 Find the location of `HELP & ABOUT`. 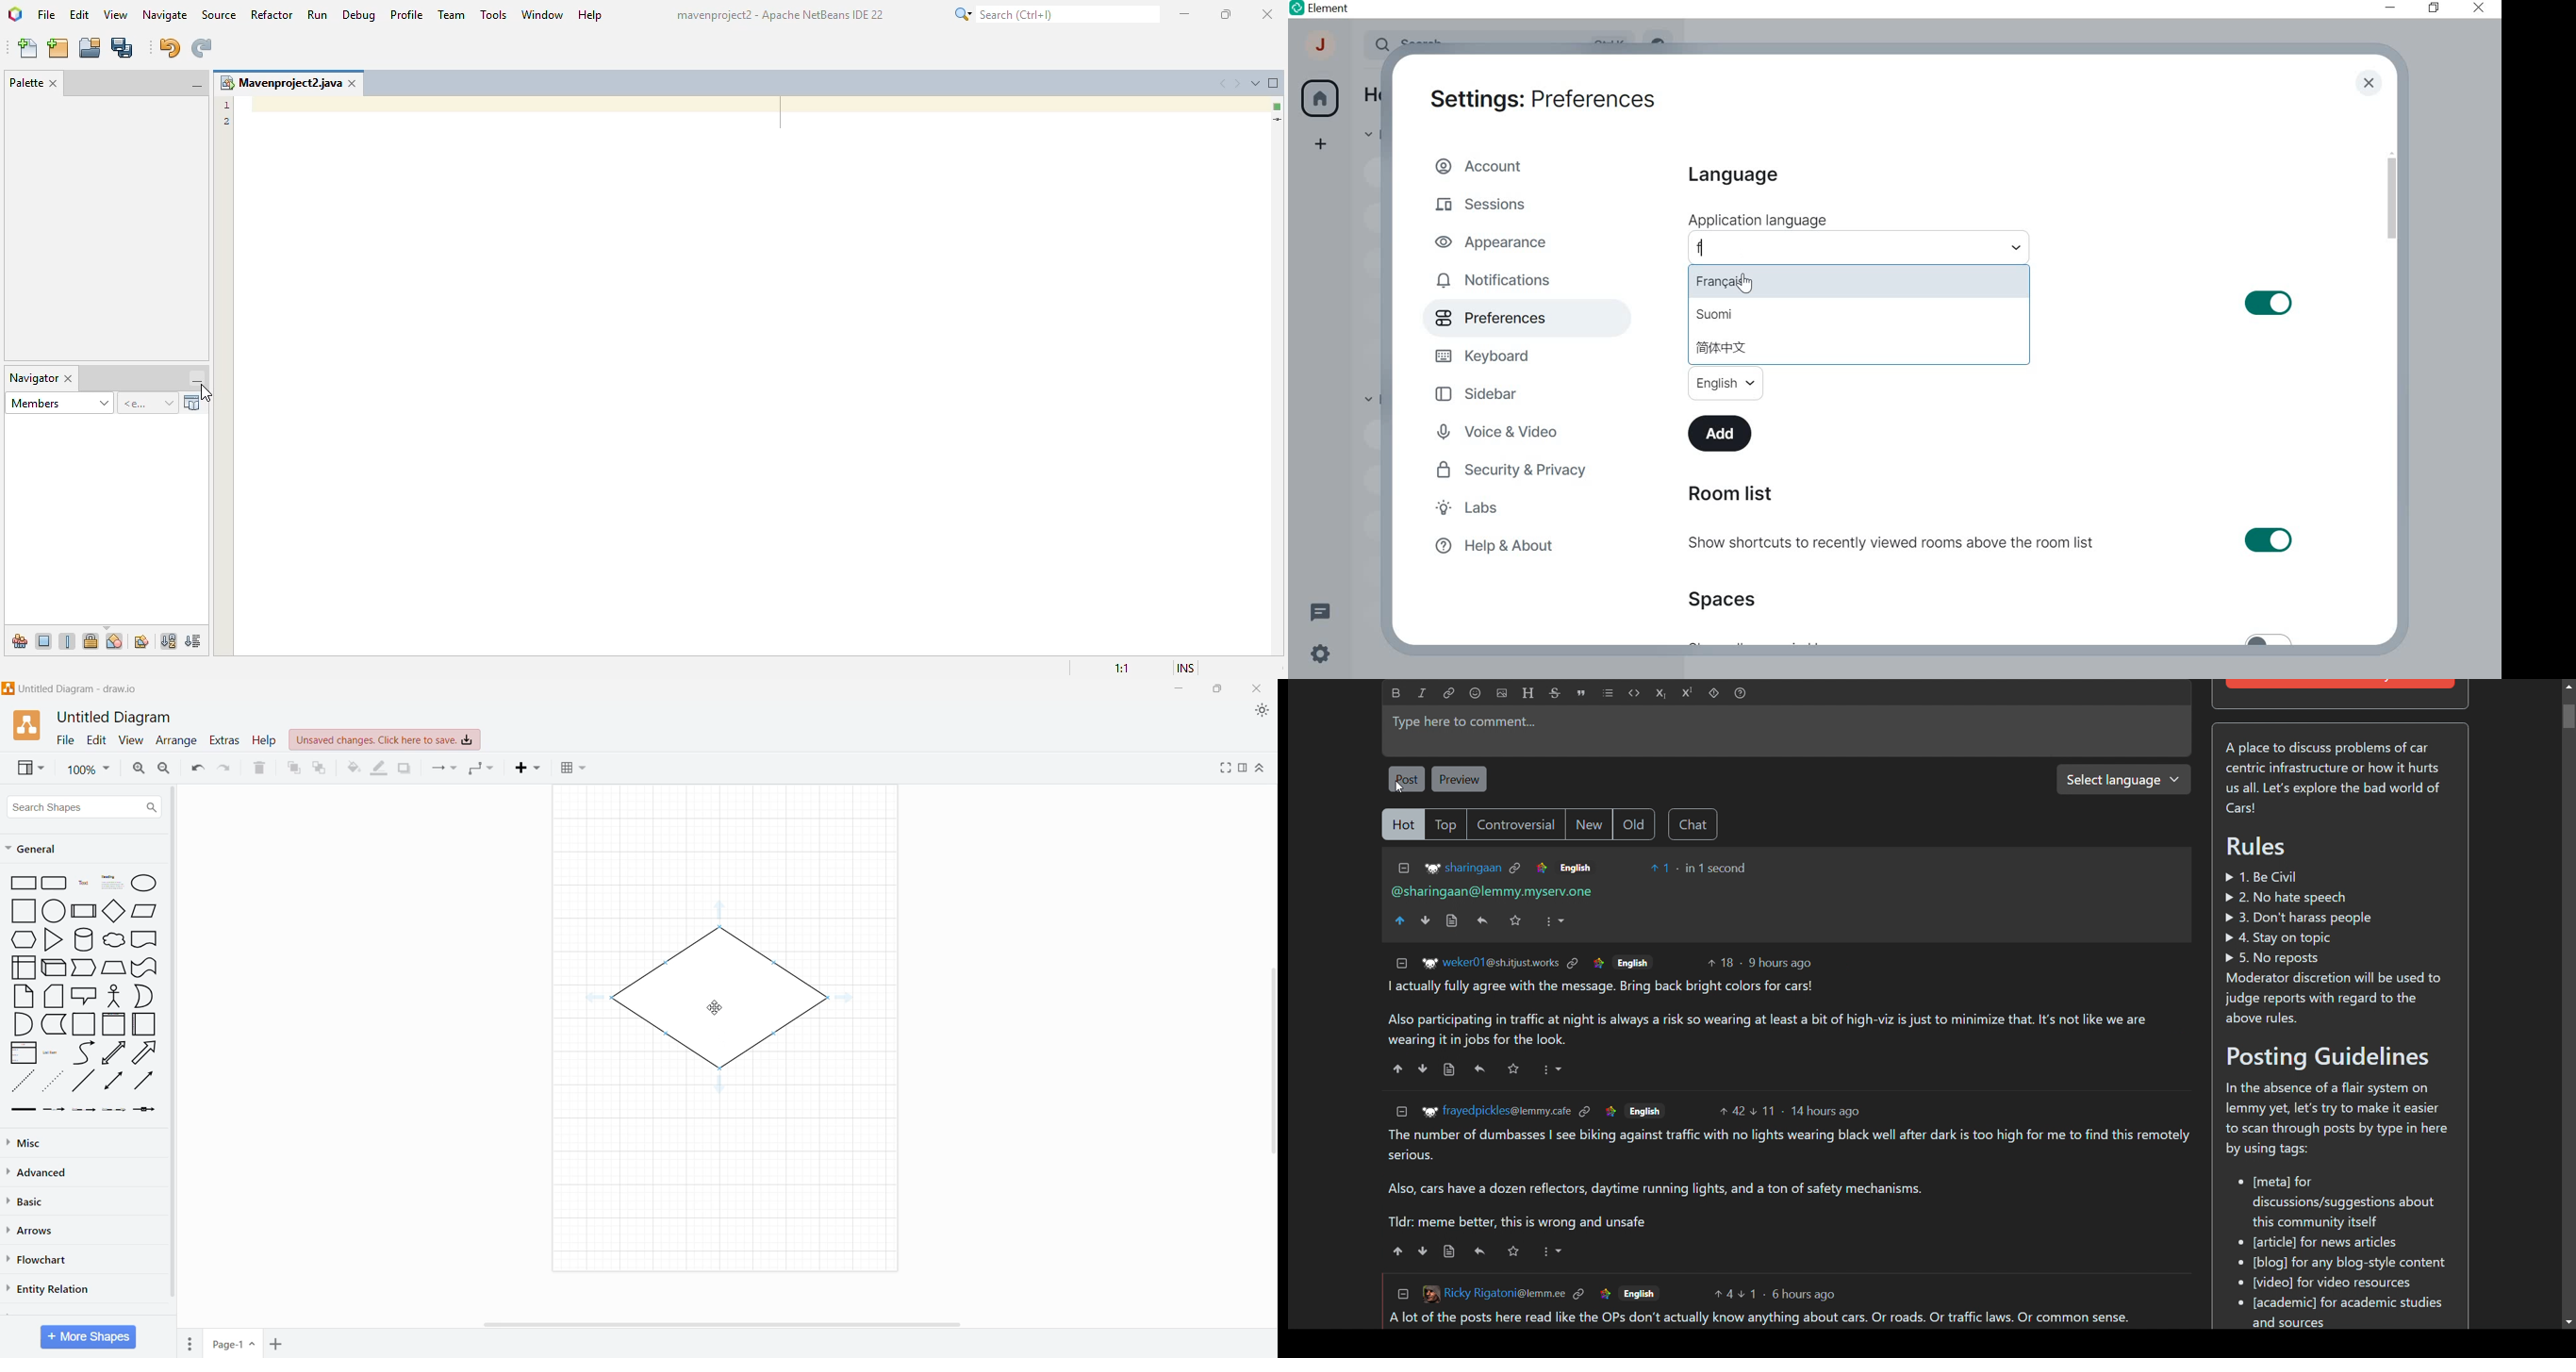

HELP & ABOUT is located at coordinates (1492, 547).